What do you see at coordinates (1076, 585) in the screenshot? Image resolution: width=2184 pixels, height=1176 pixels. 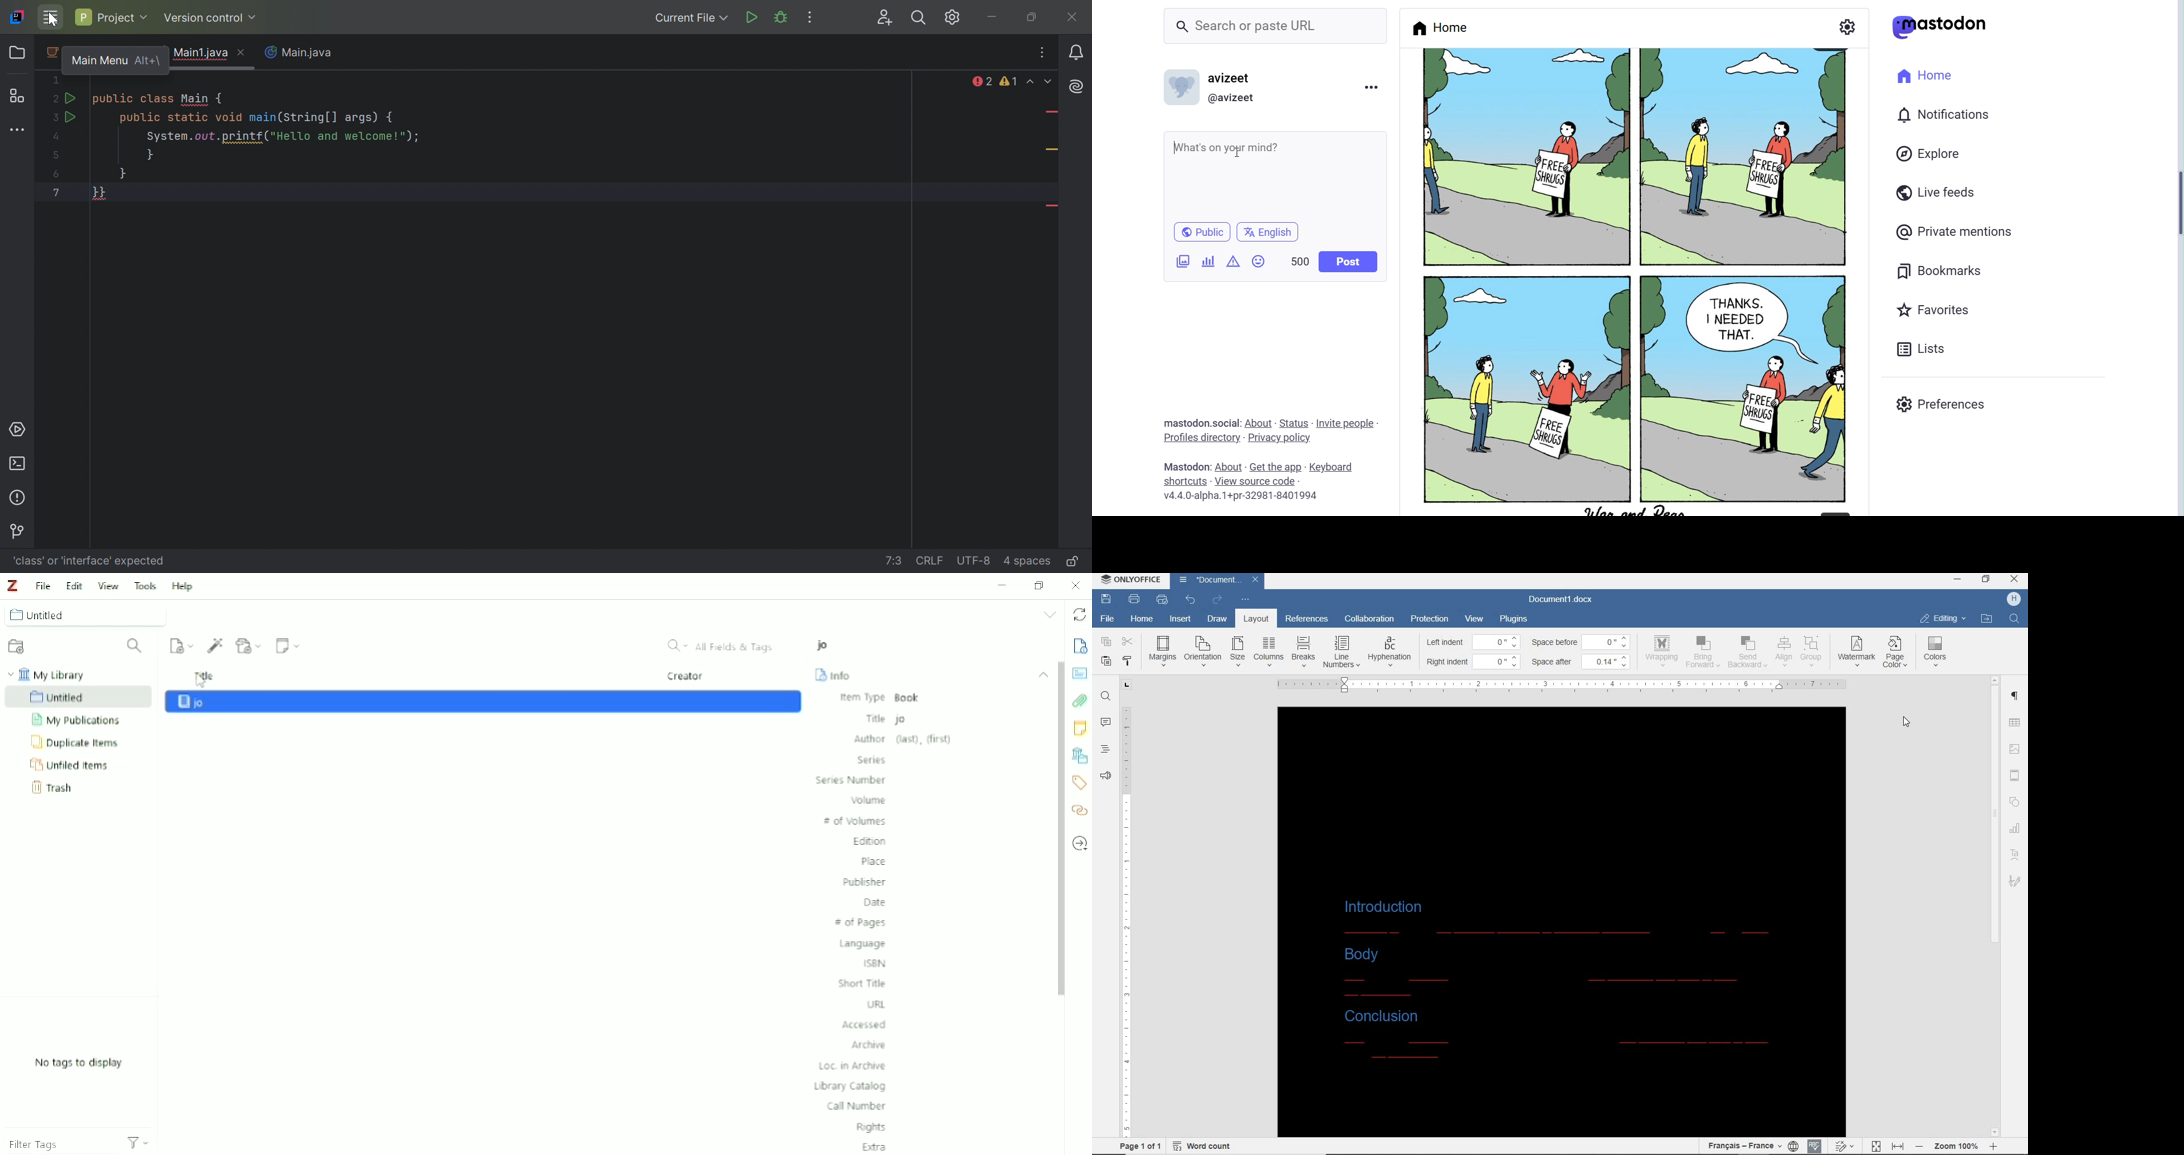 I see `Close` at bounding box center [1076, 585].